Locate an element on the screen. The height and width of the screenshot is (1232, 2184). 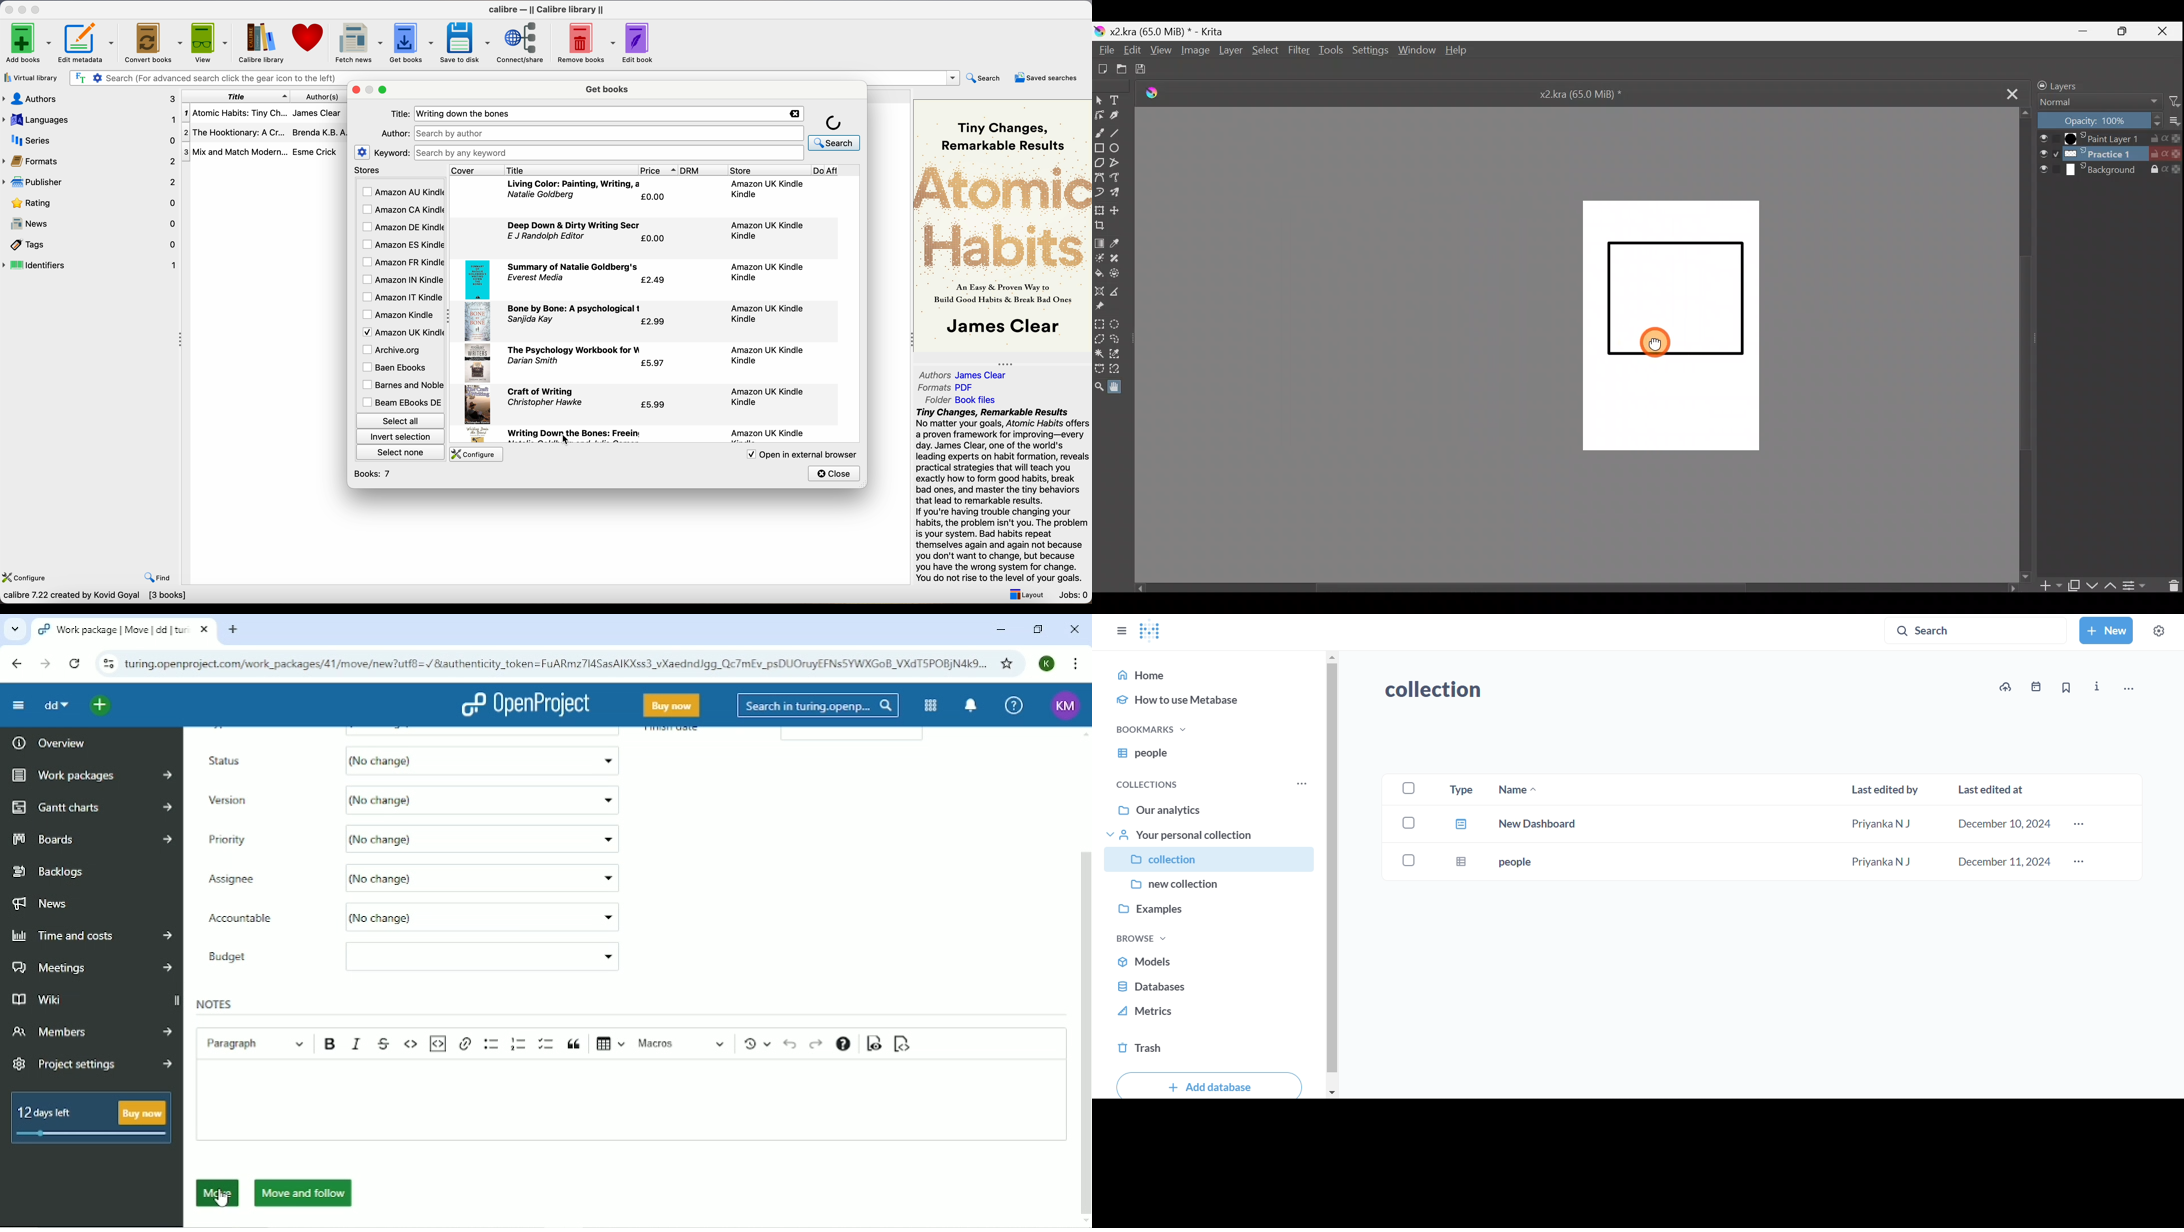
calibre library is located at coordinates (258, 43).